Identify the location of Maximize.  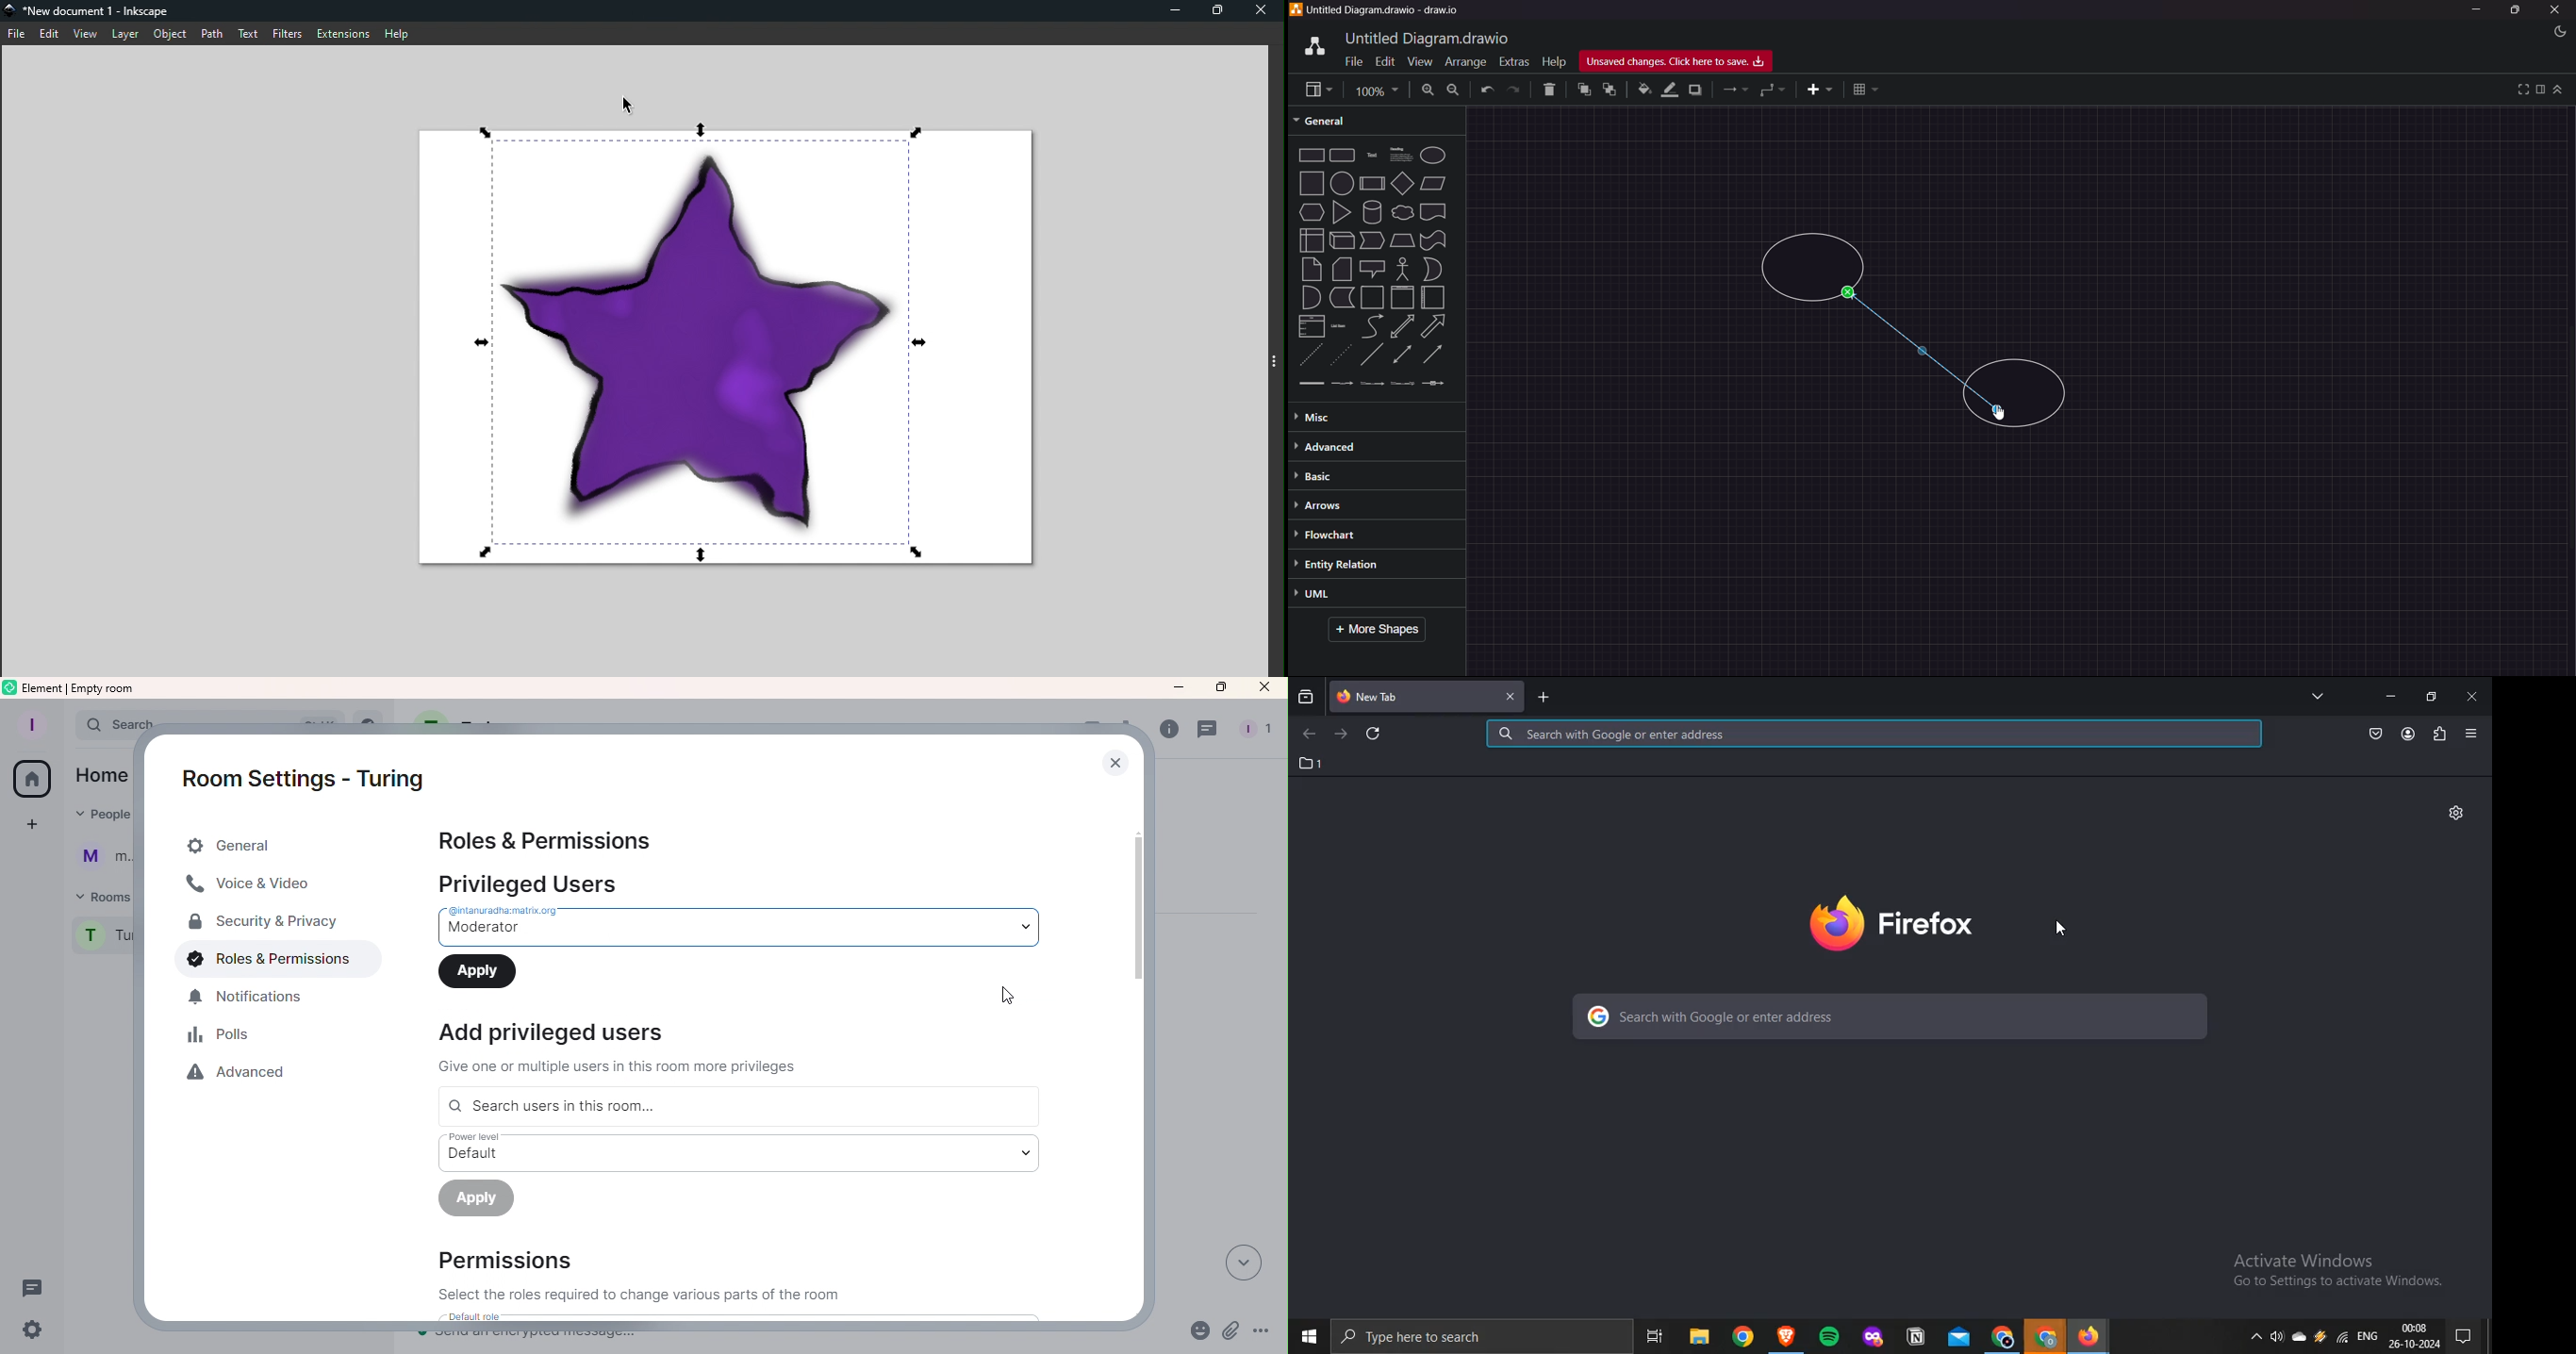
(2514, 12).